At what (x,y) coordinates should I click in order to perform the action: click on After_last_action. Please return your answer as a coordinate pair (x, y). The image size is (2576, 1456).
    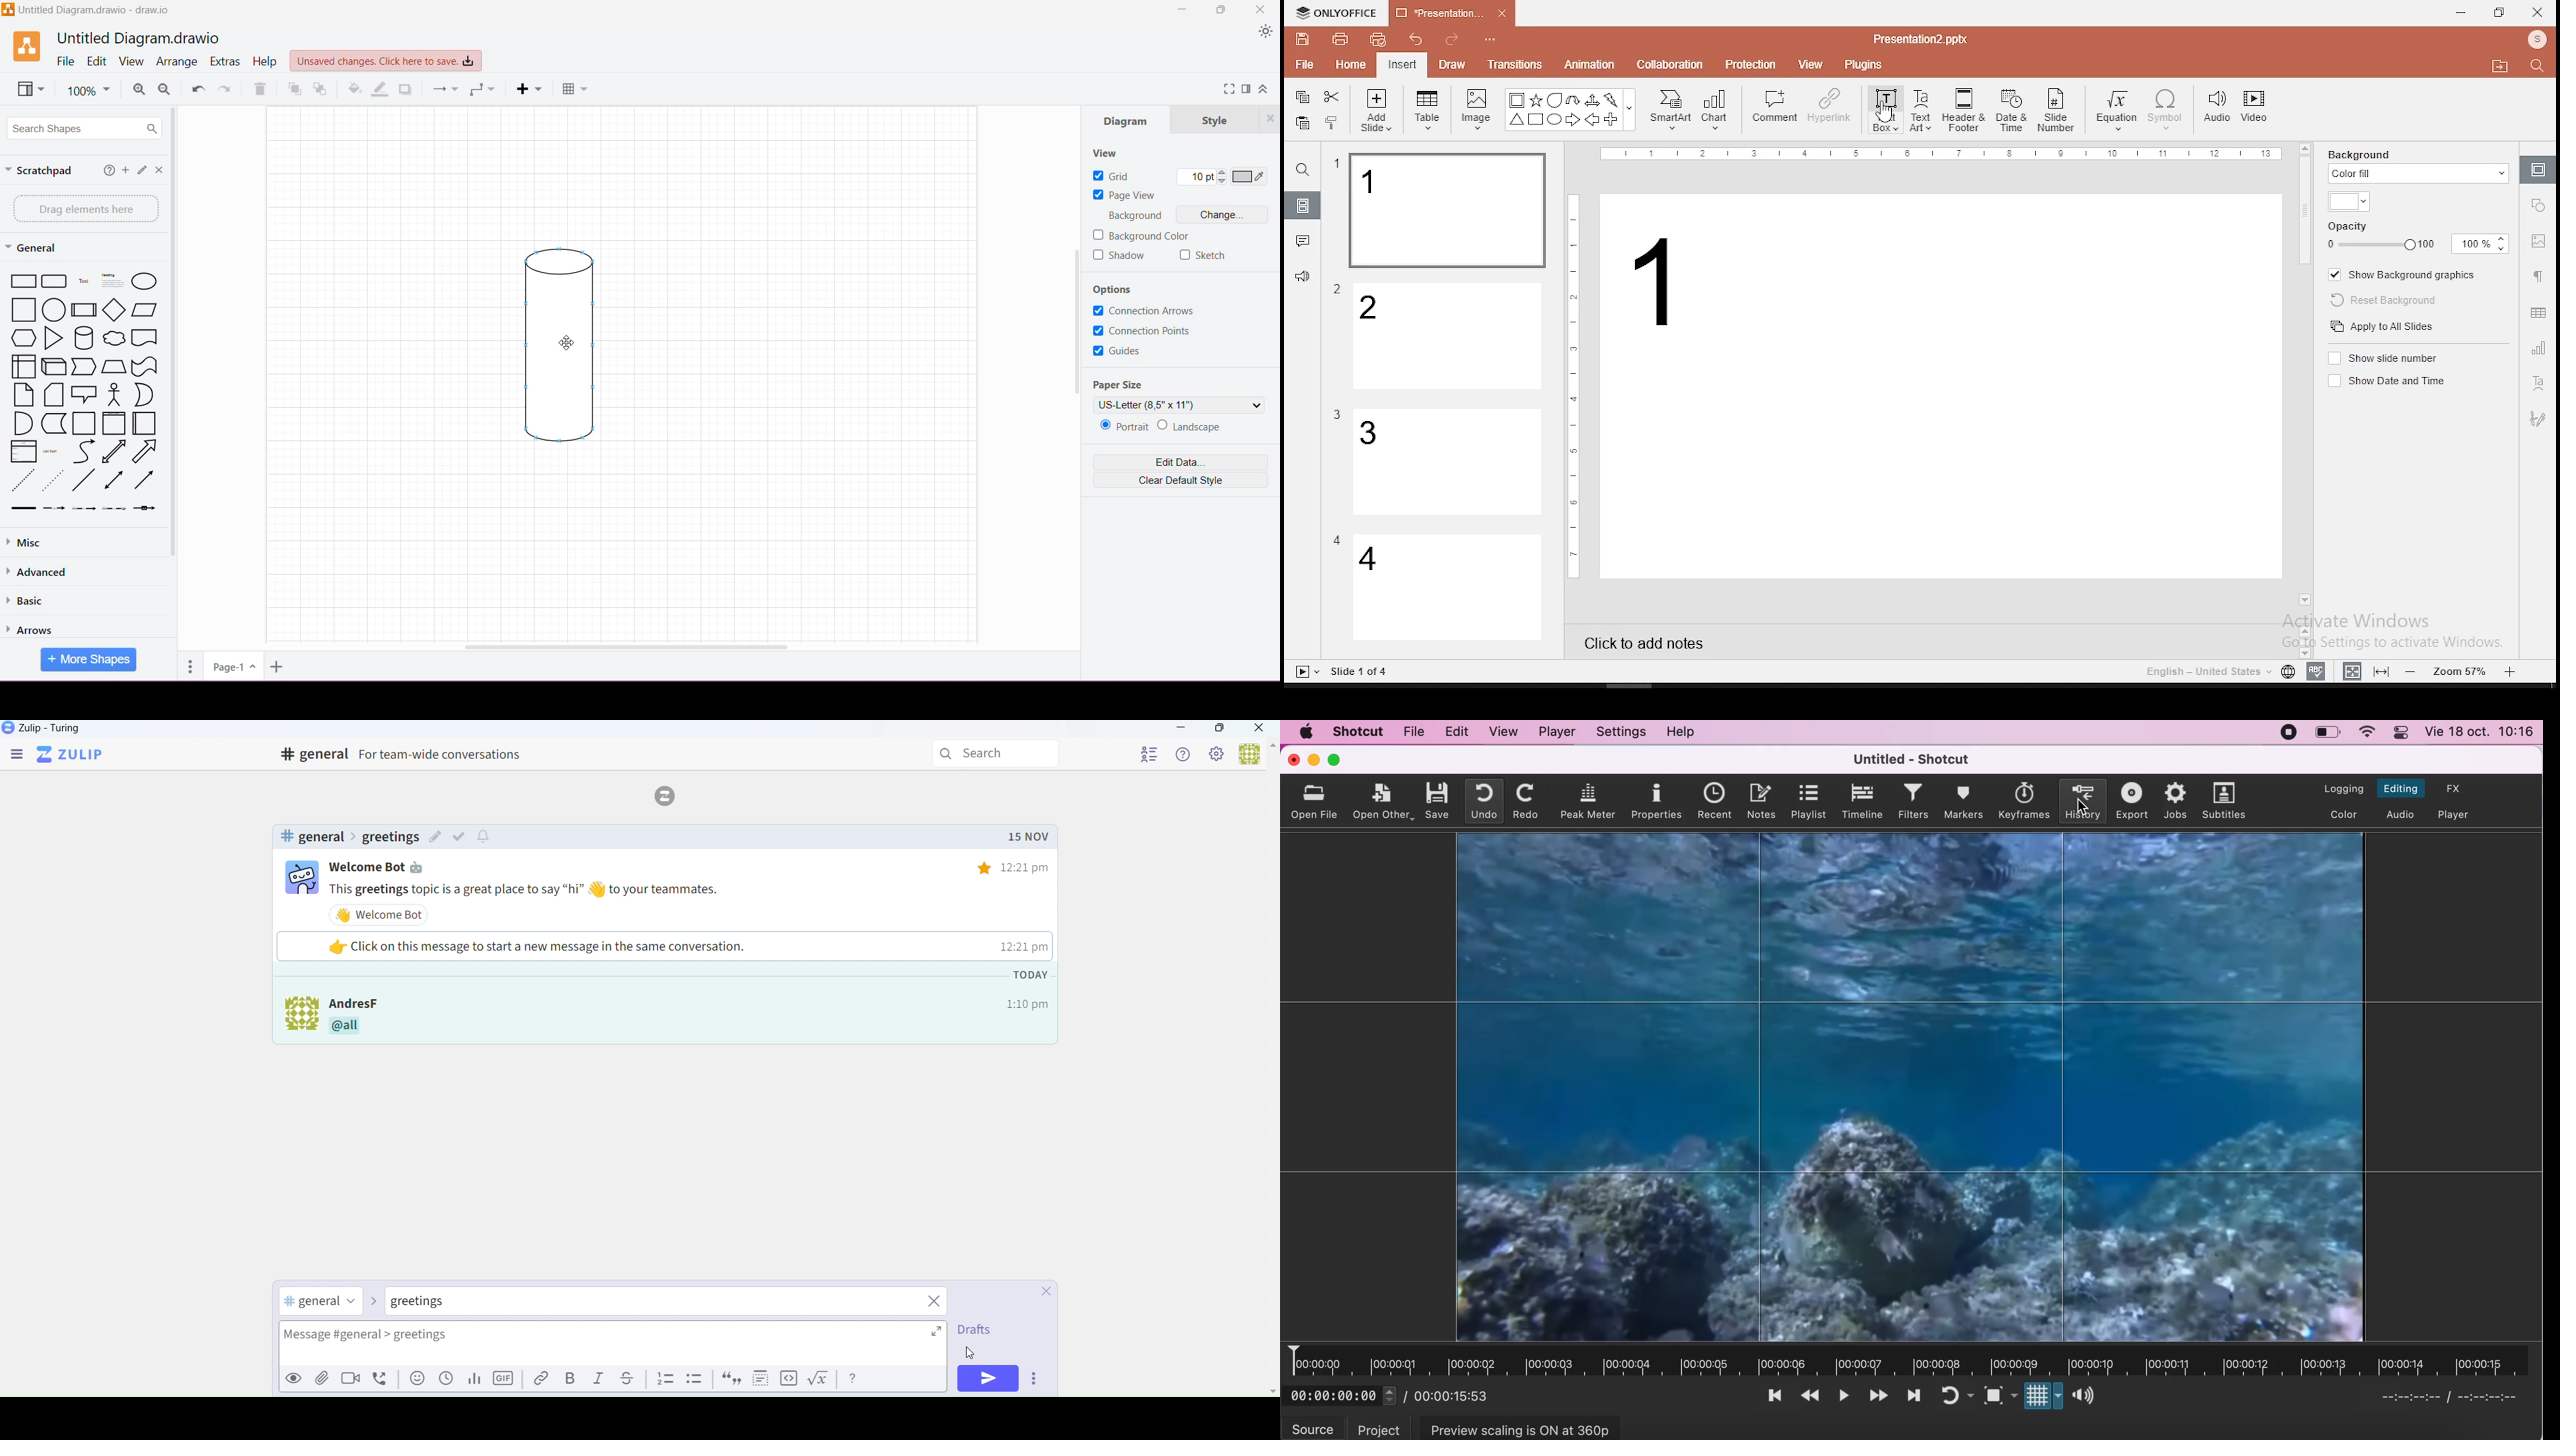
    Looking at the image, I should click on (689, 1029).